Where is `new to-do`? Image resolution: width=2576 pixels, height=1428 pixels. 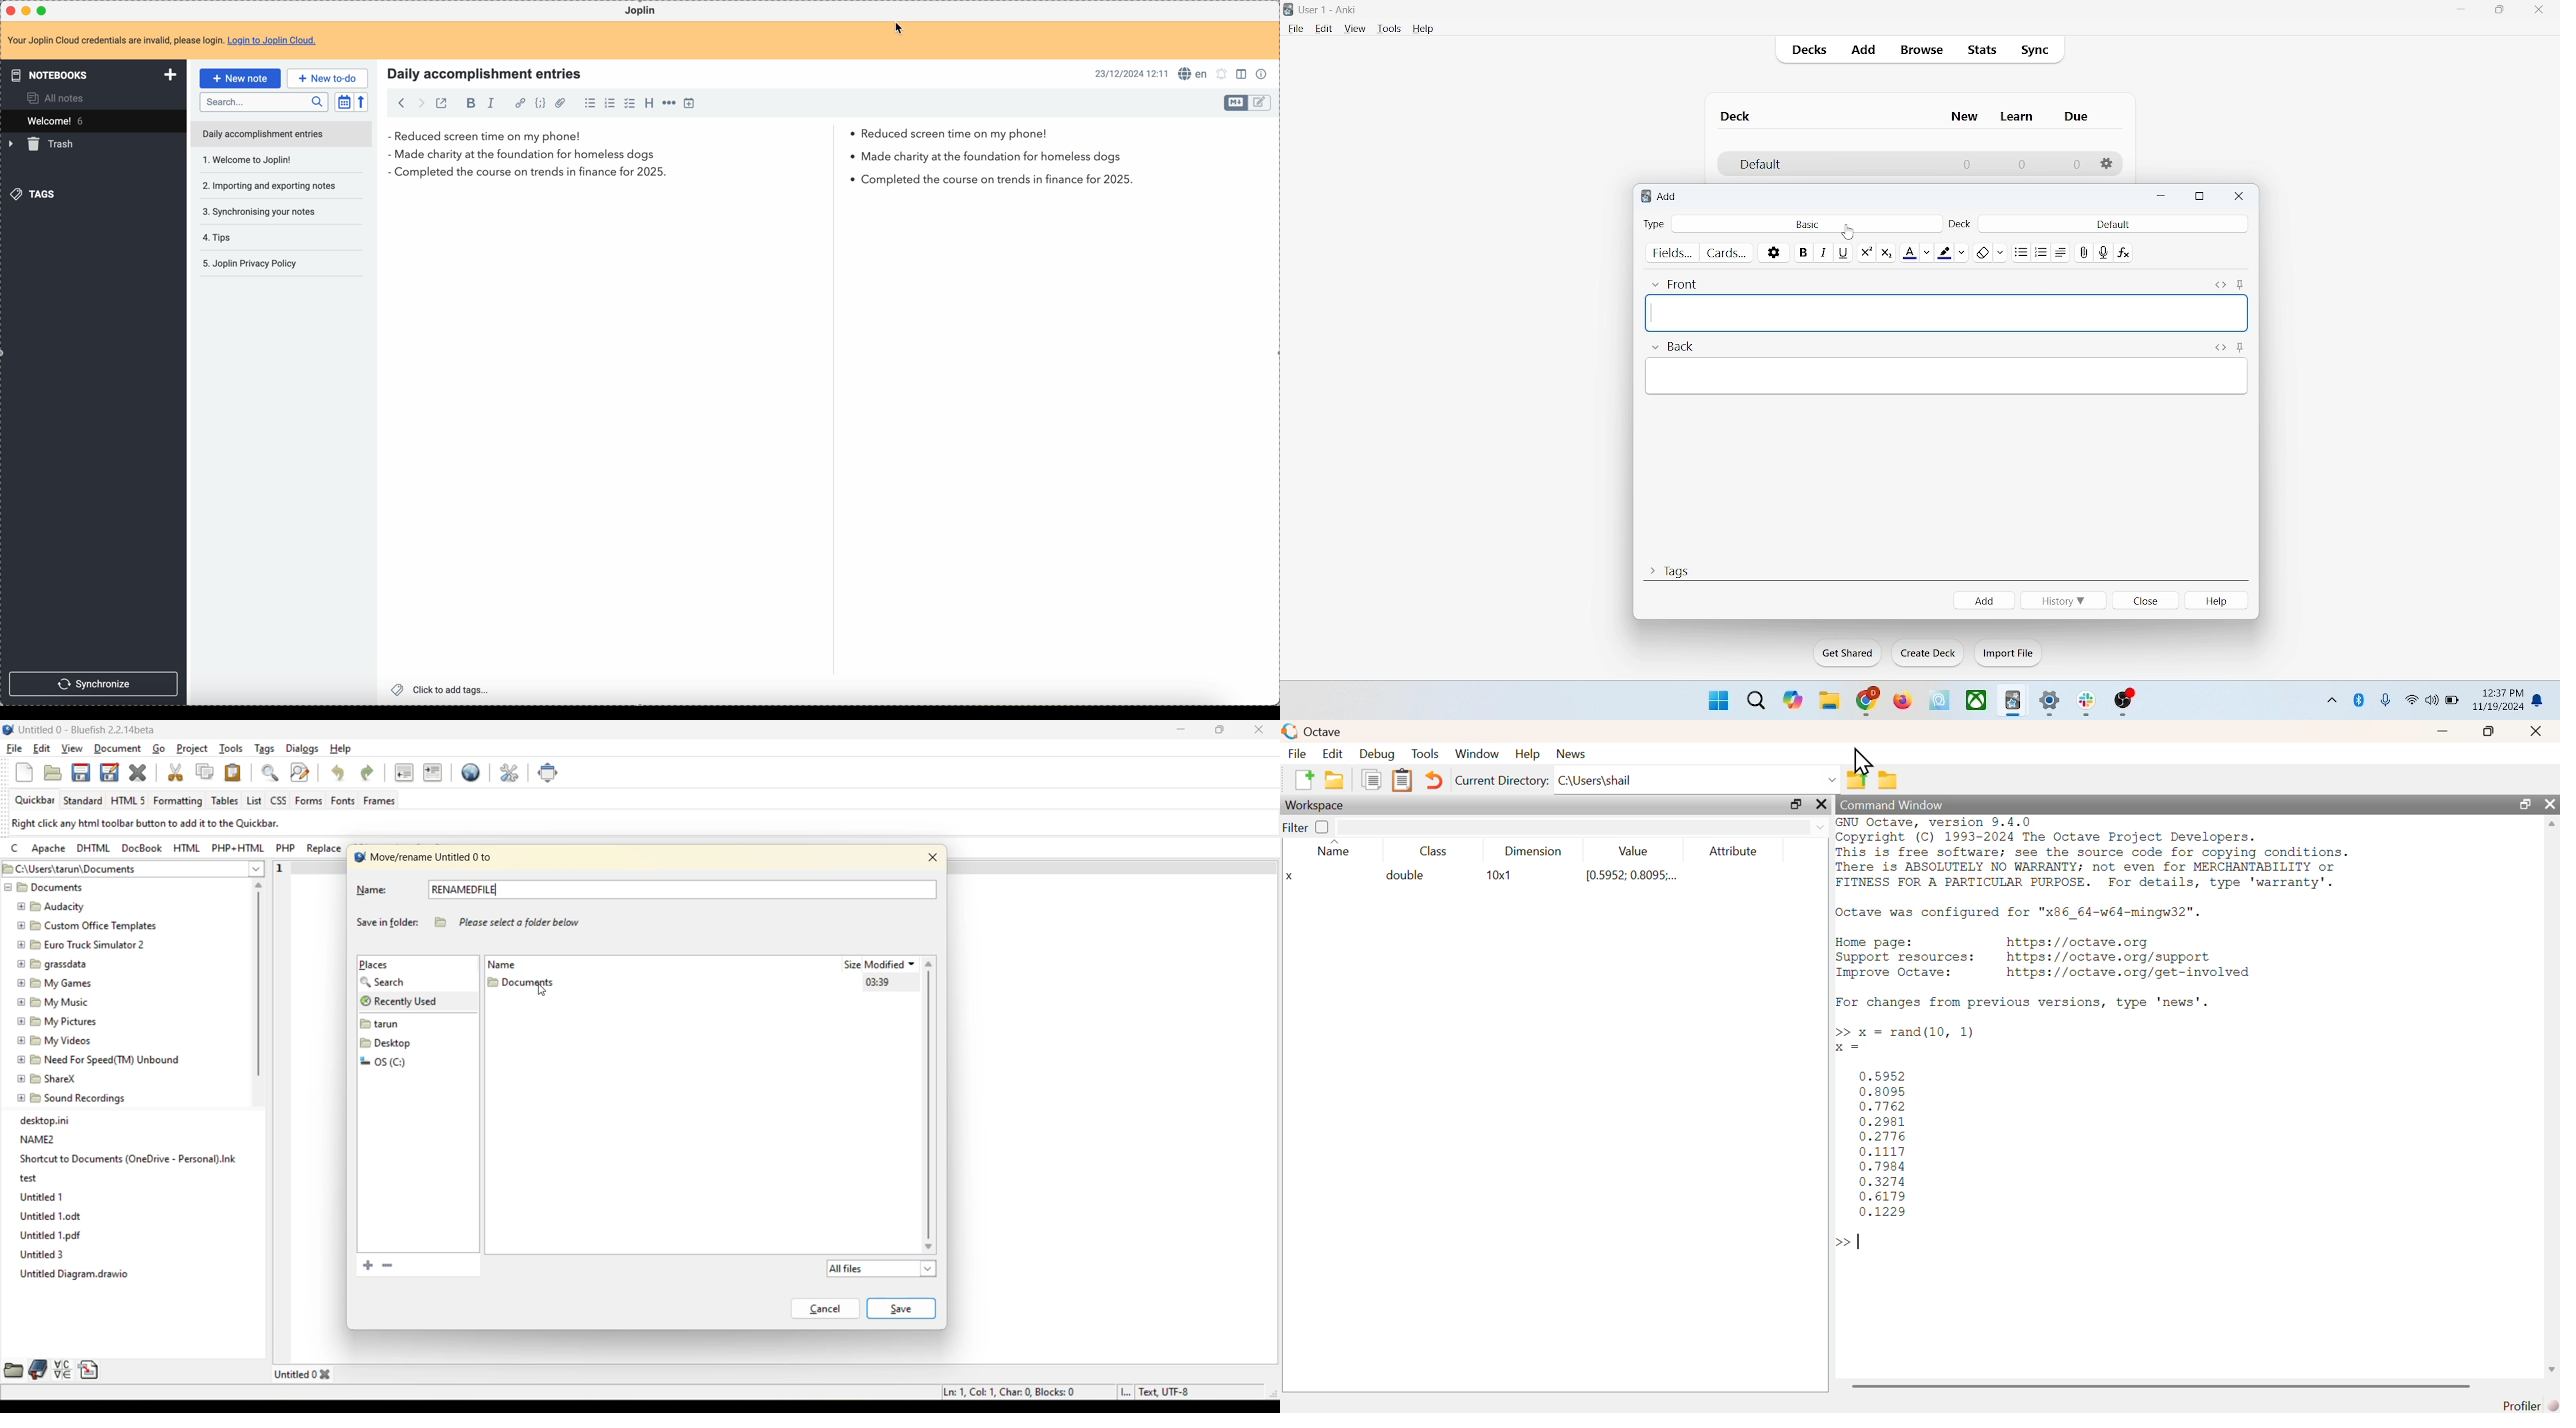 new to-do is located at coordinates (328, 78).